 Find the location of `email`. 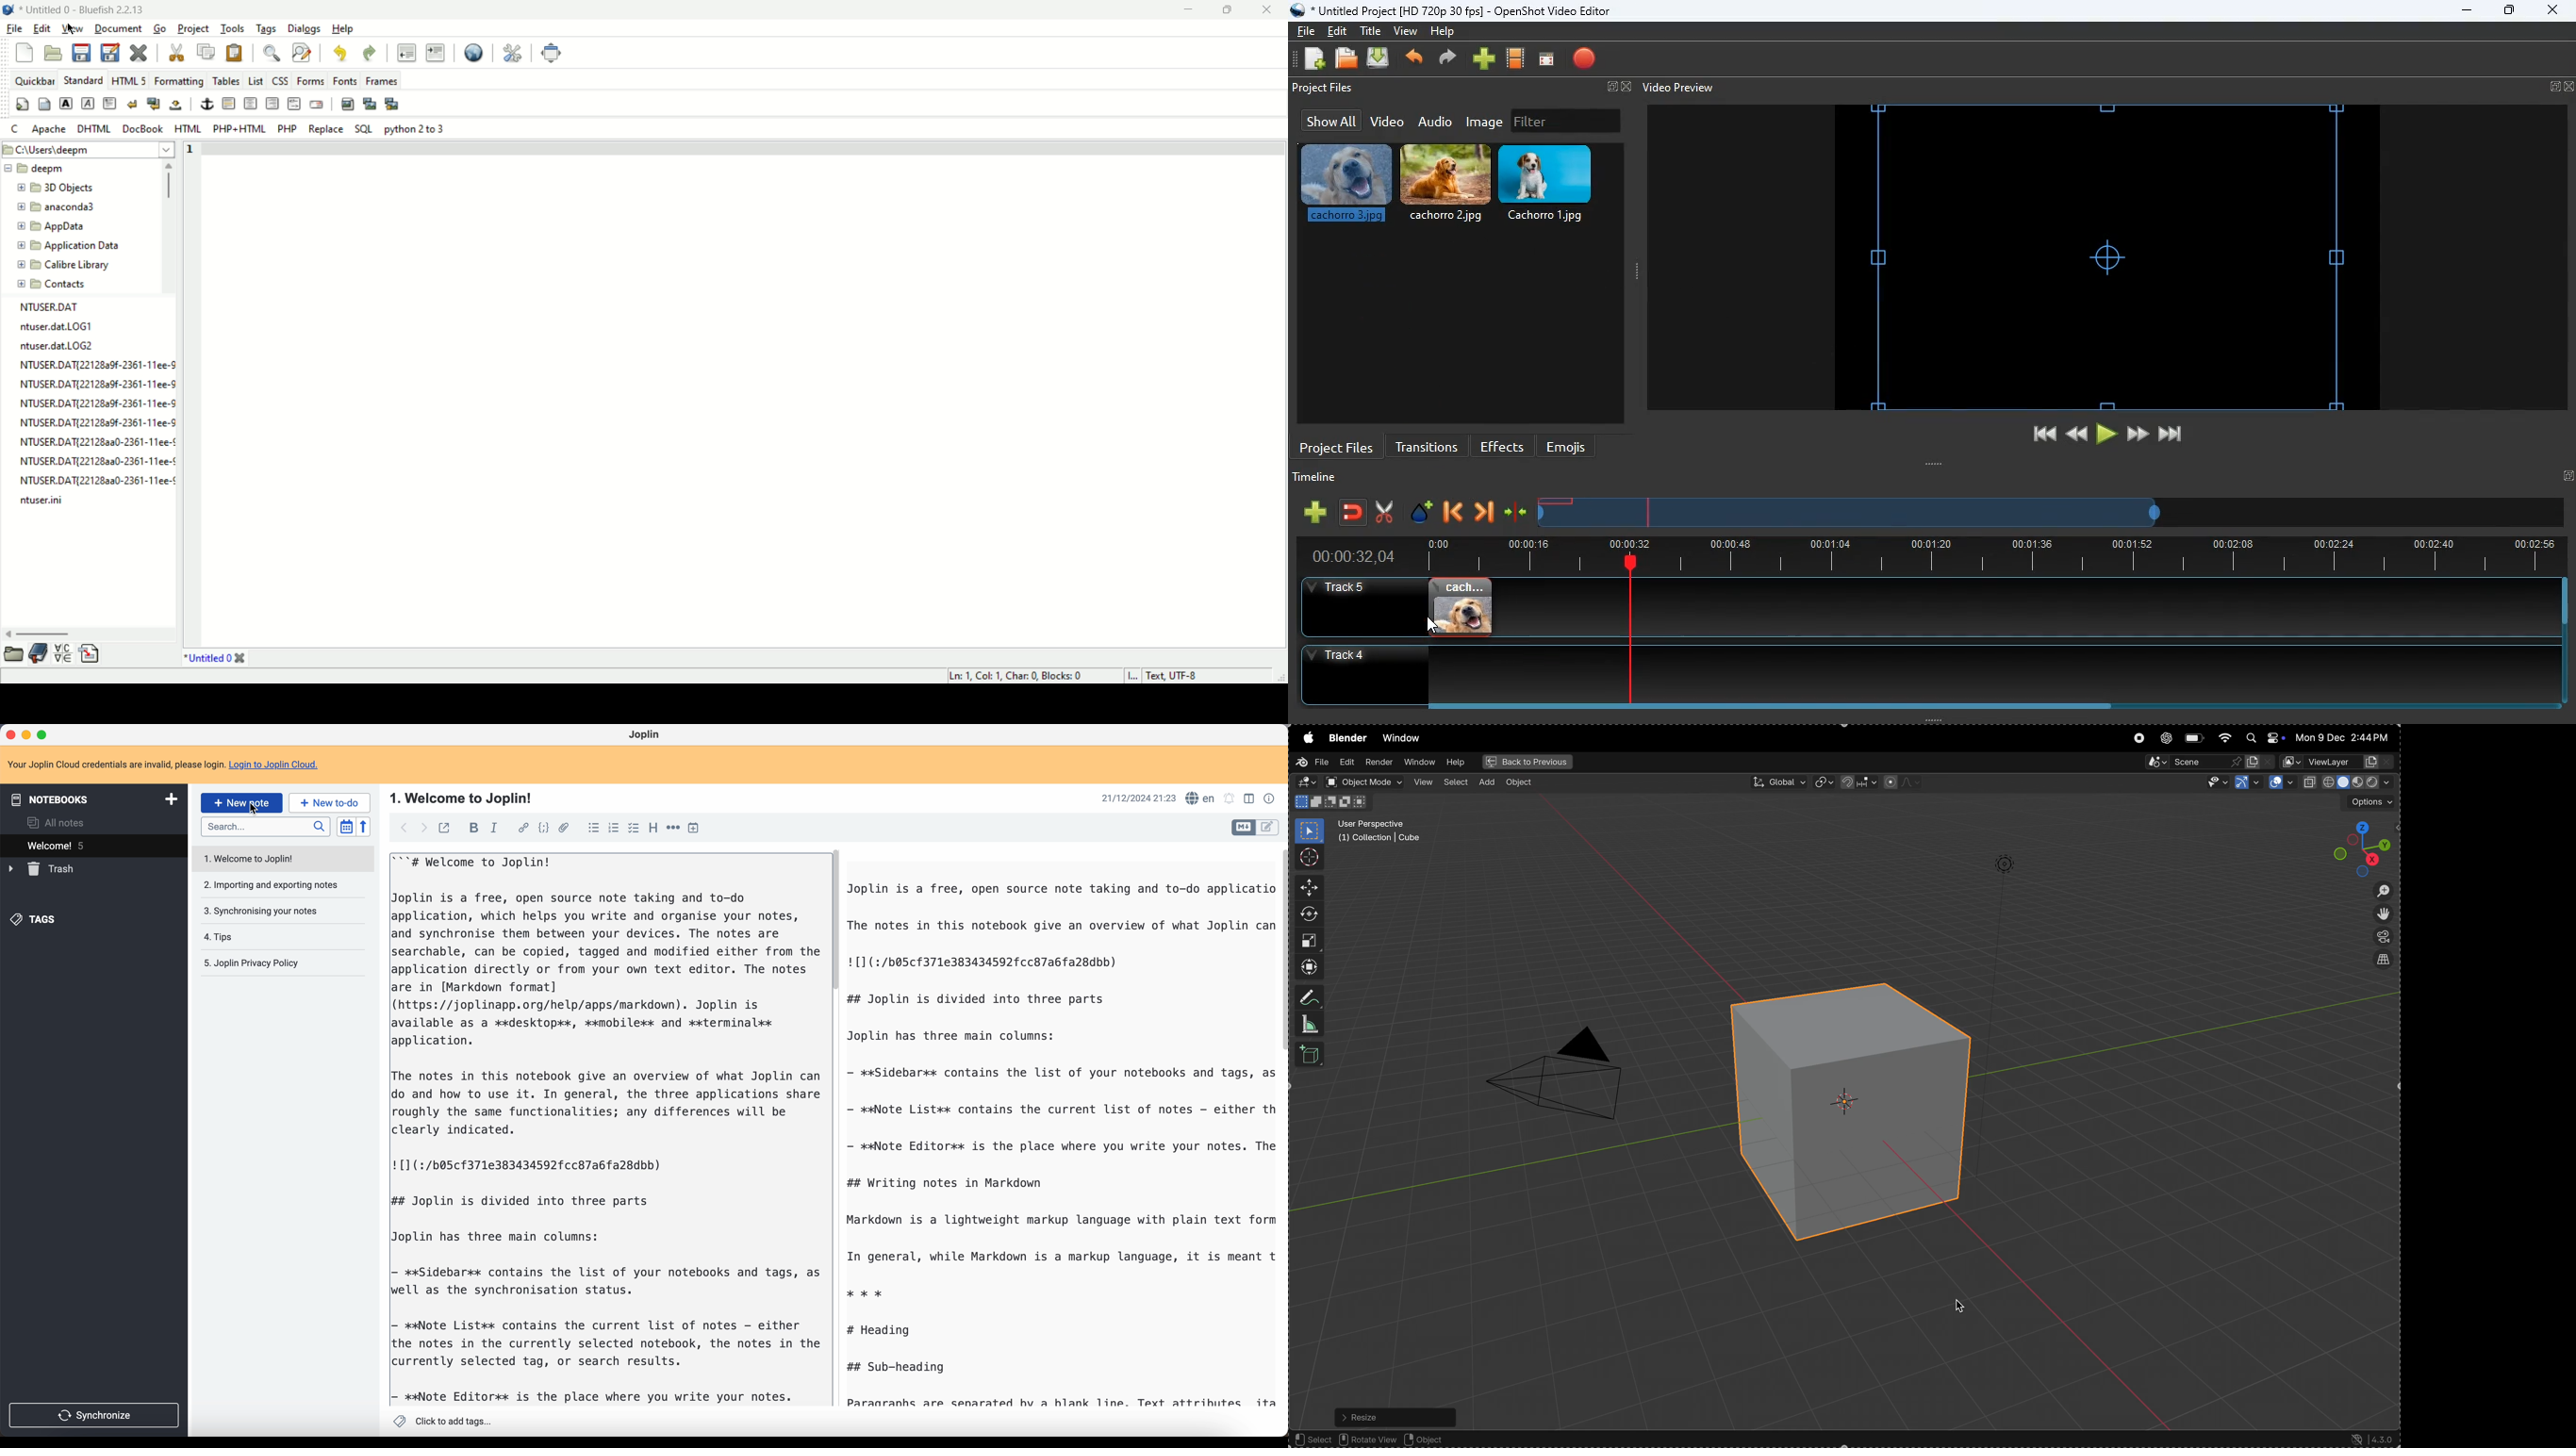

email is located at coordinates (317, 104).